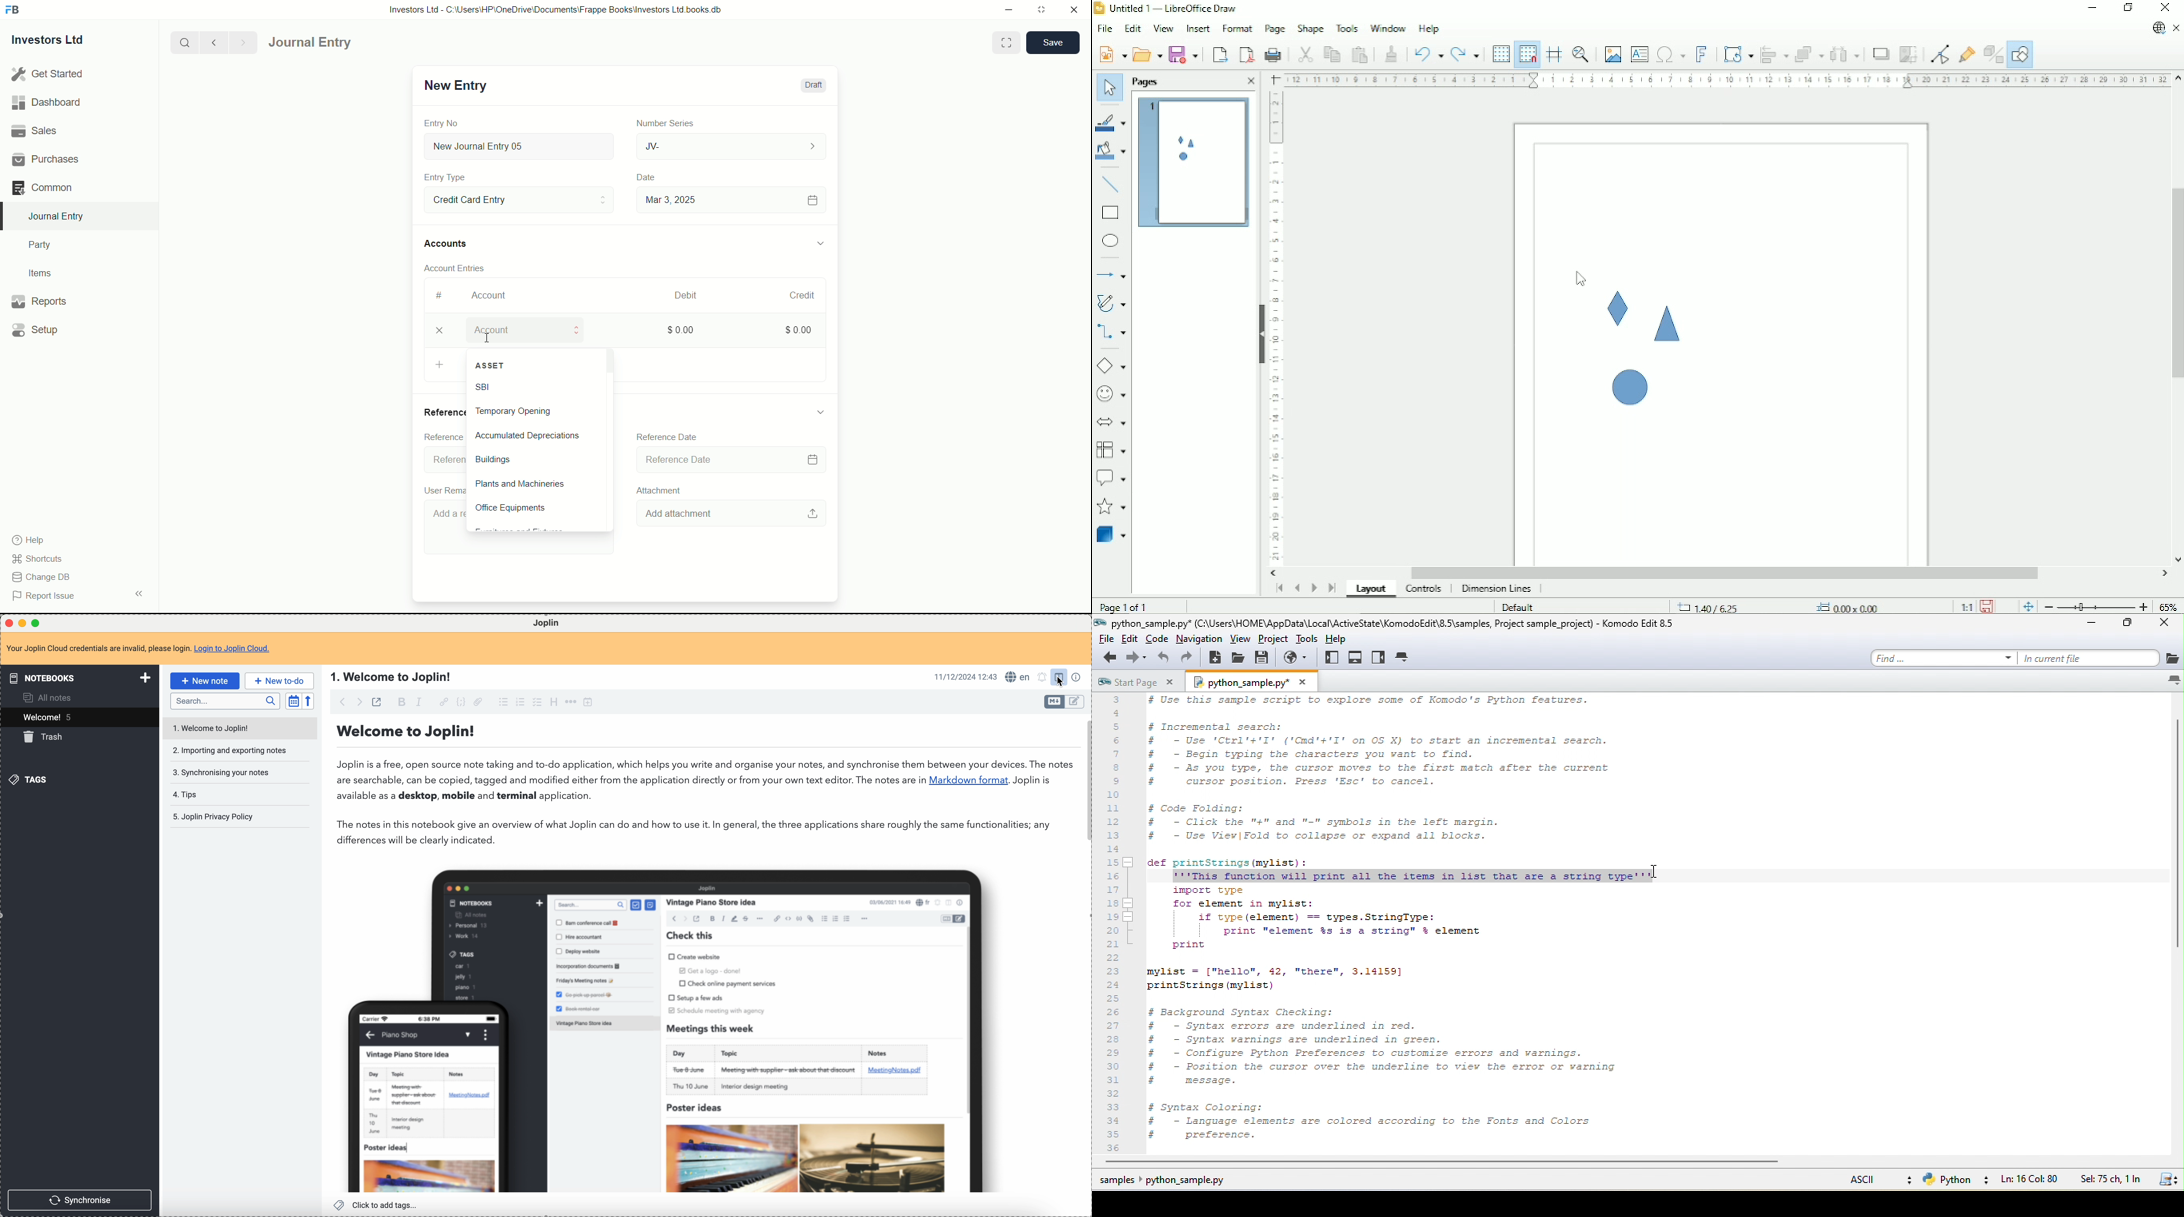 The width and height of the screenshot is (2184, 1232). What do you see at coordinates (2158, 28) in the screenshot?
I see `Update available` at bounding box center [2158, 28].